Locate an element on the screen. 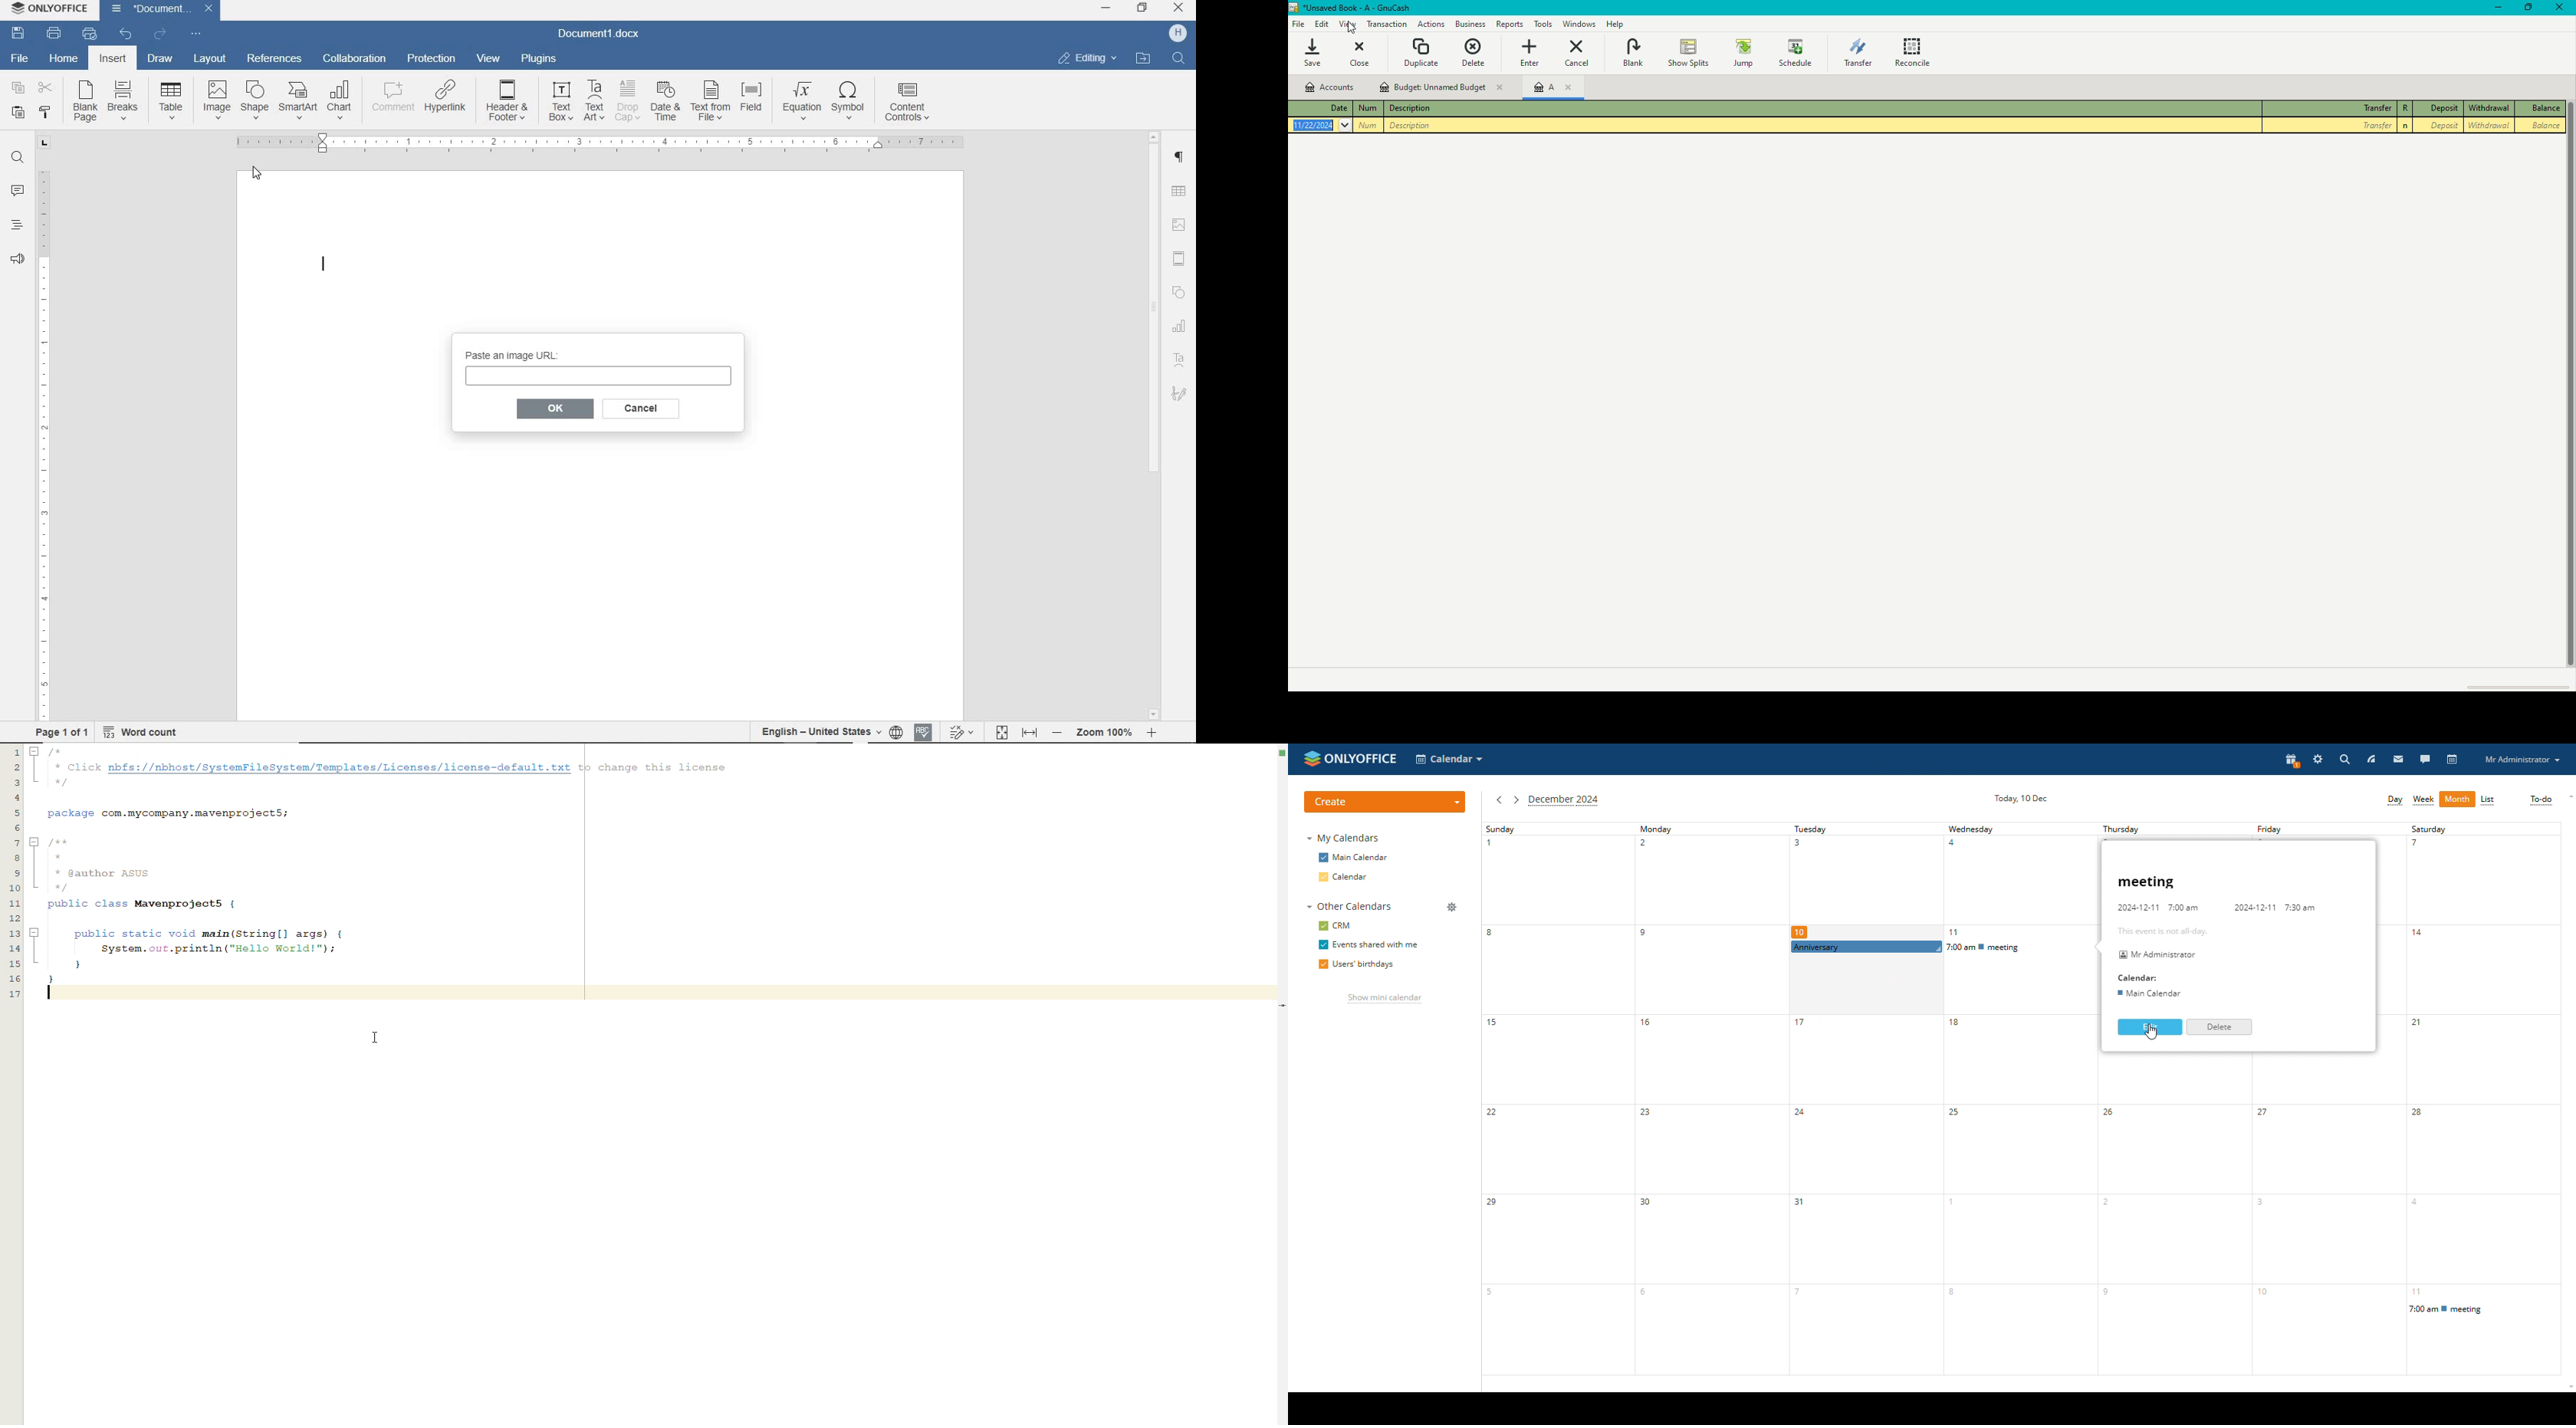 The height and width of the screenshot is (1428, 2576). comments is located at coordinates (17, 192).